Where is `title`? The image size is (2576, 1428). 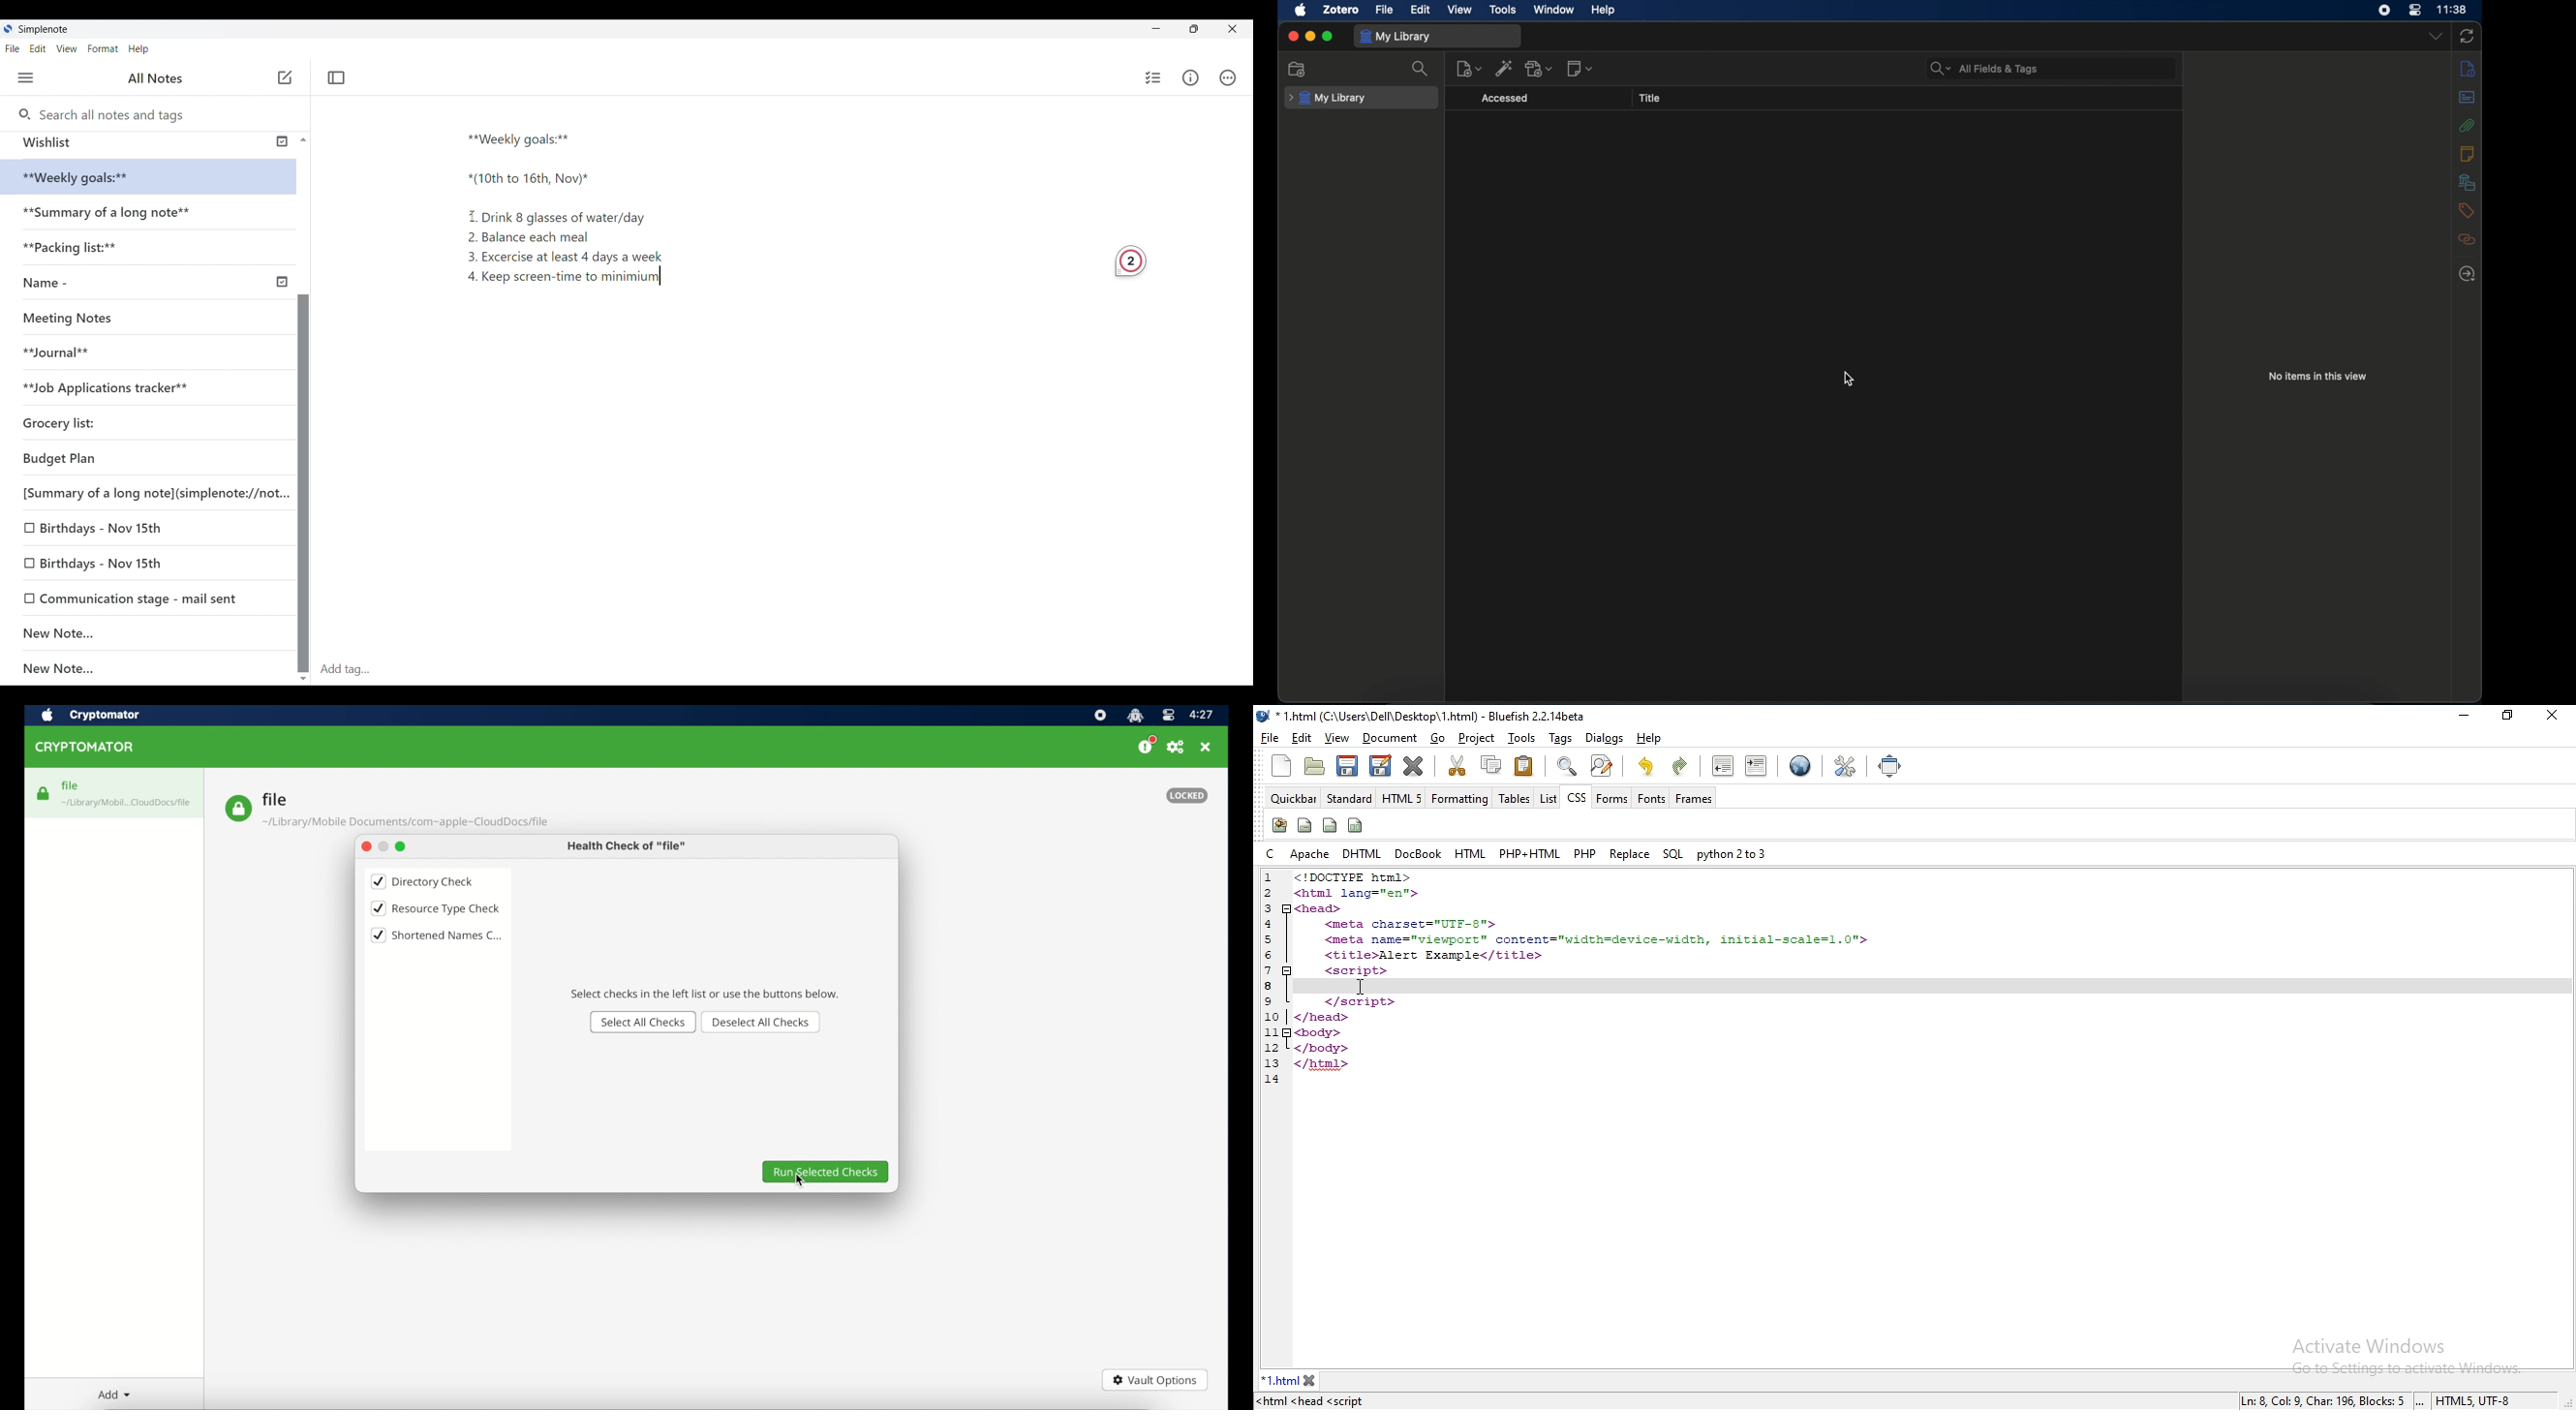 title is located at coordinates (1651, 99).